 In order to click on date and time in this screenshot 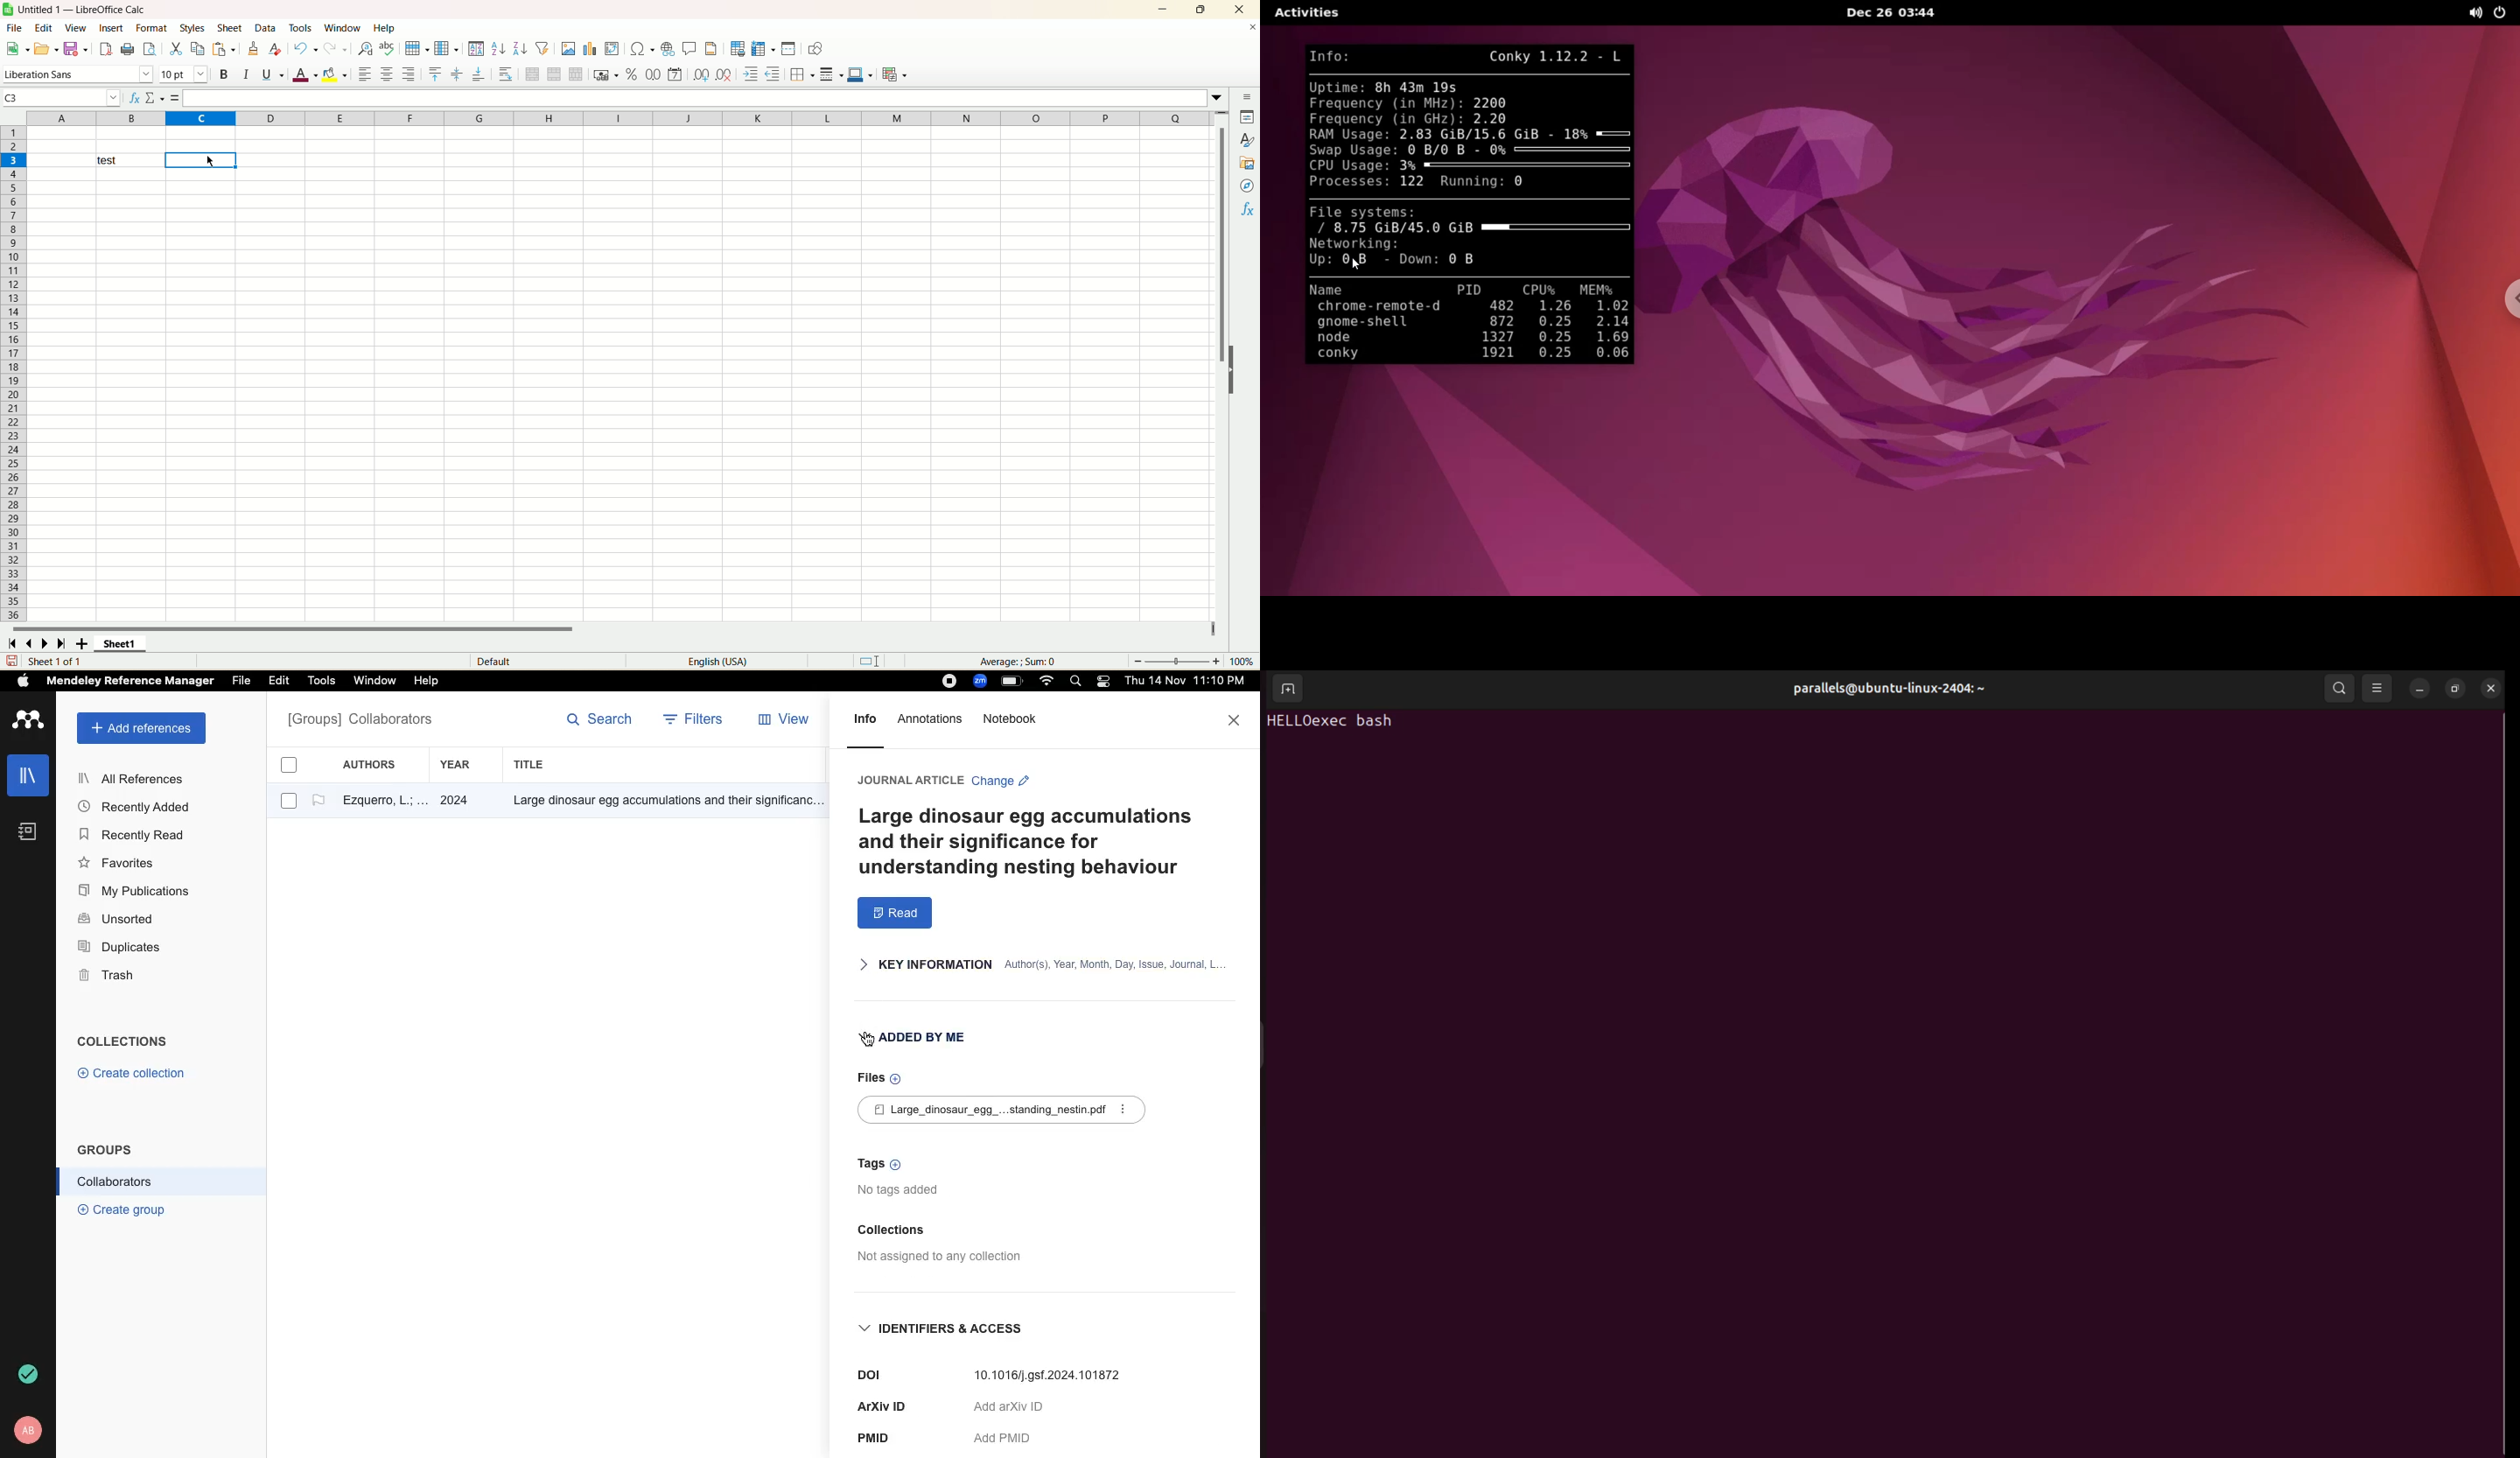, I will do `click(1181, 683)`.